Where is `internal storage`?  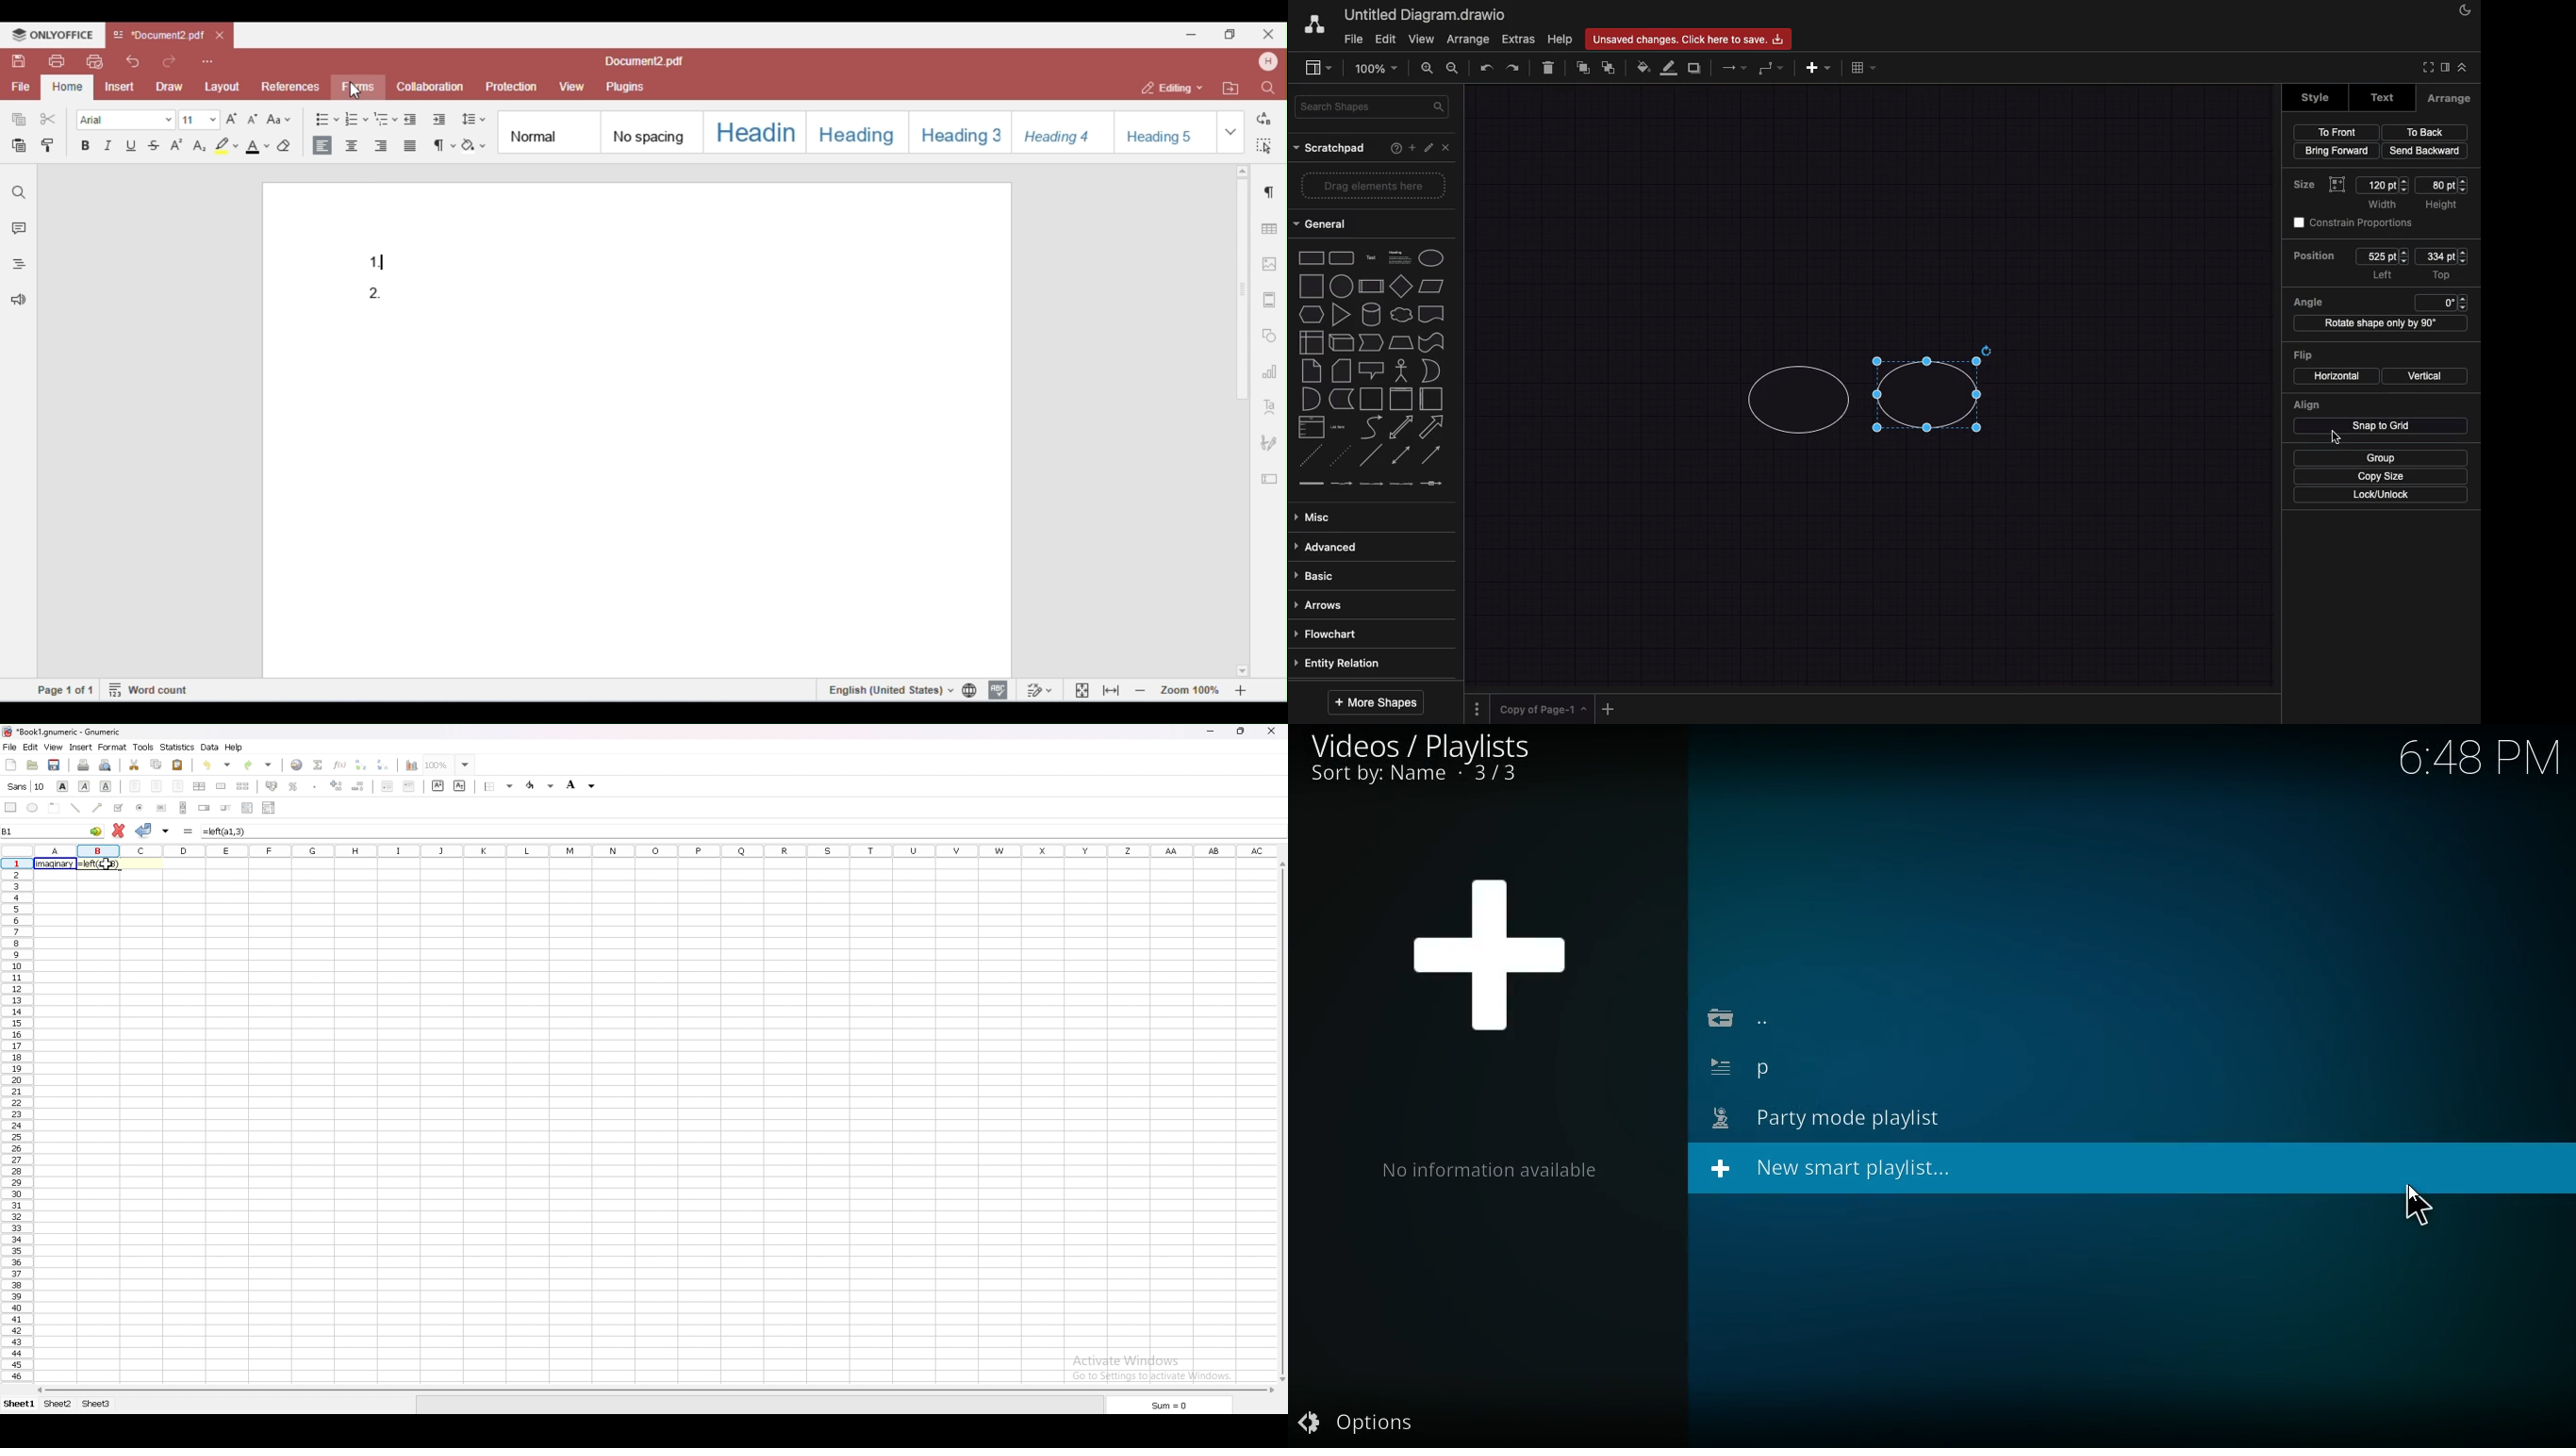
internal storage is located at coordinates (1311, 341).